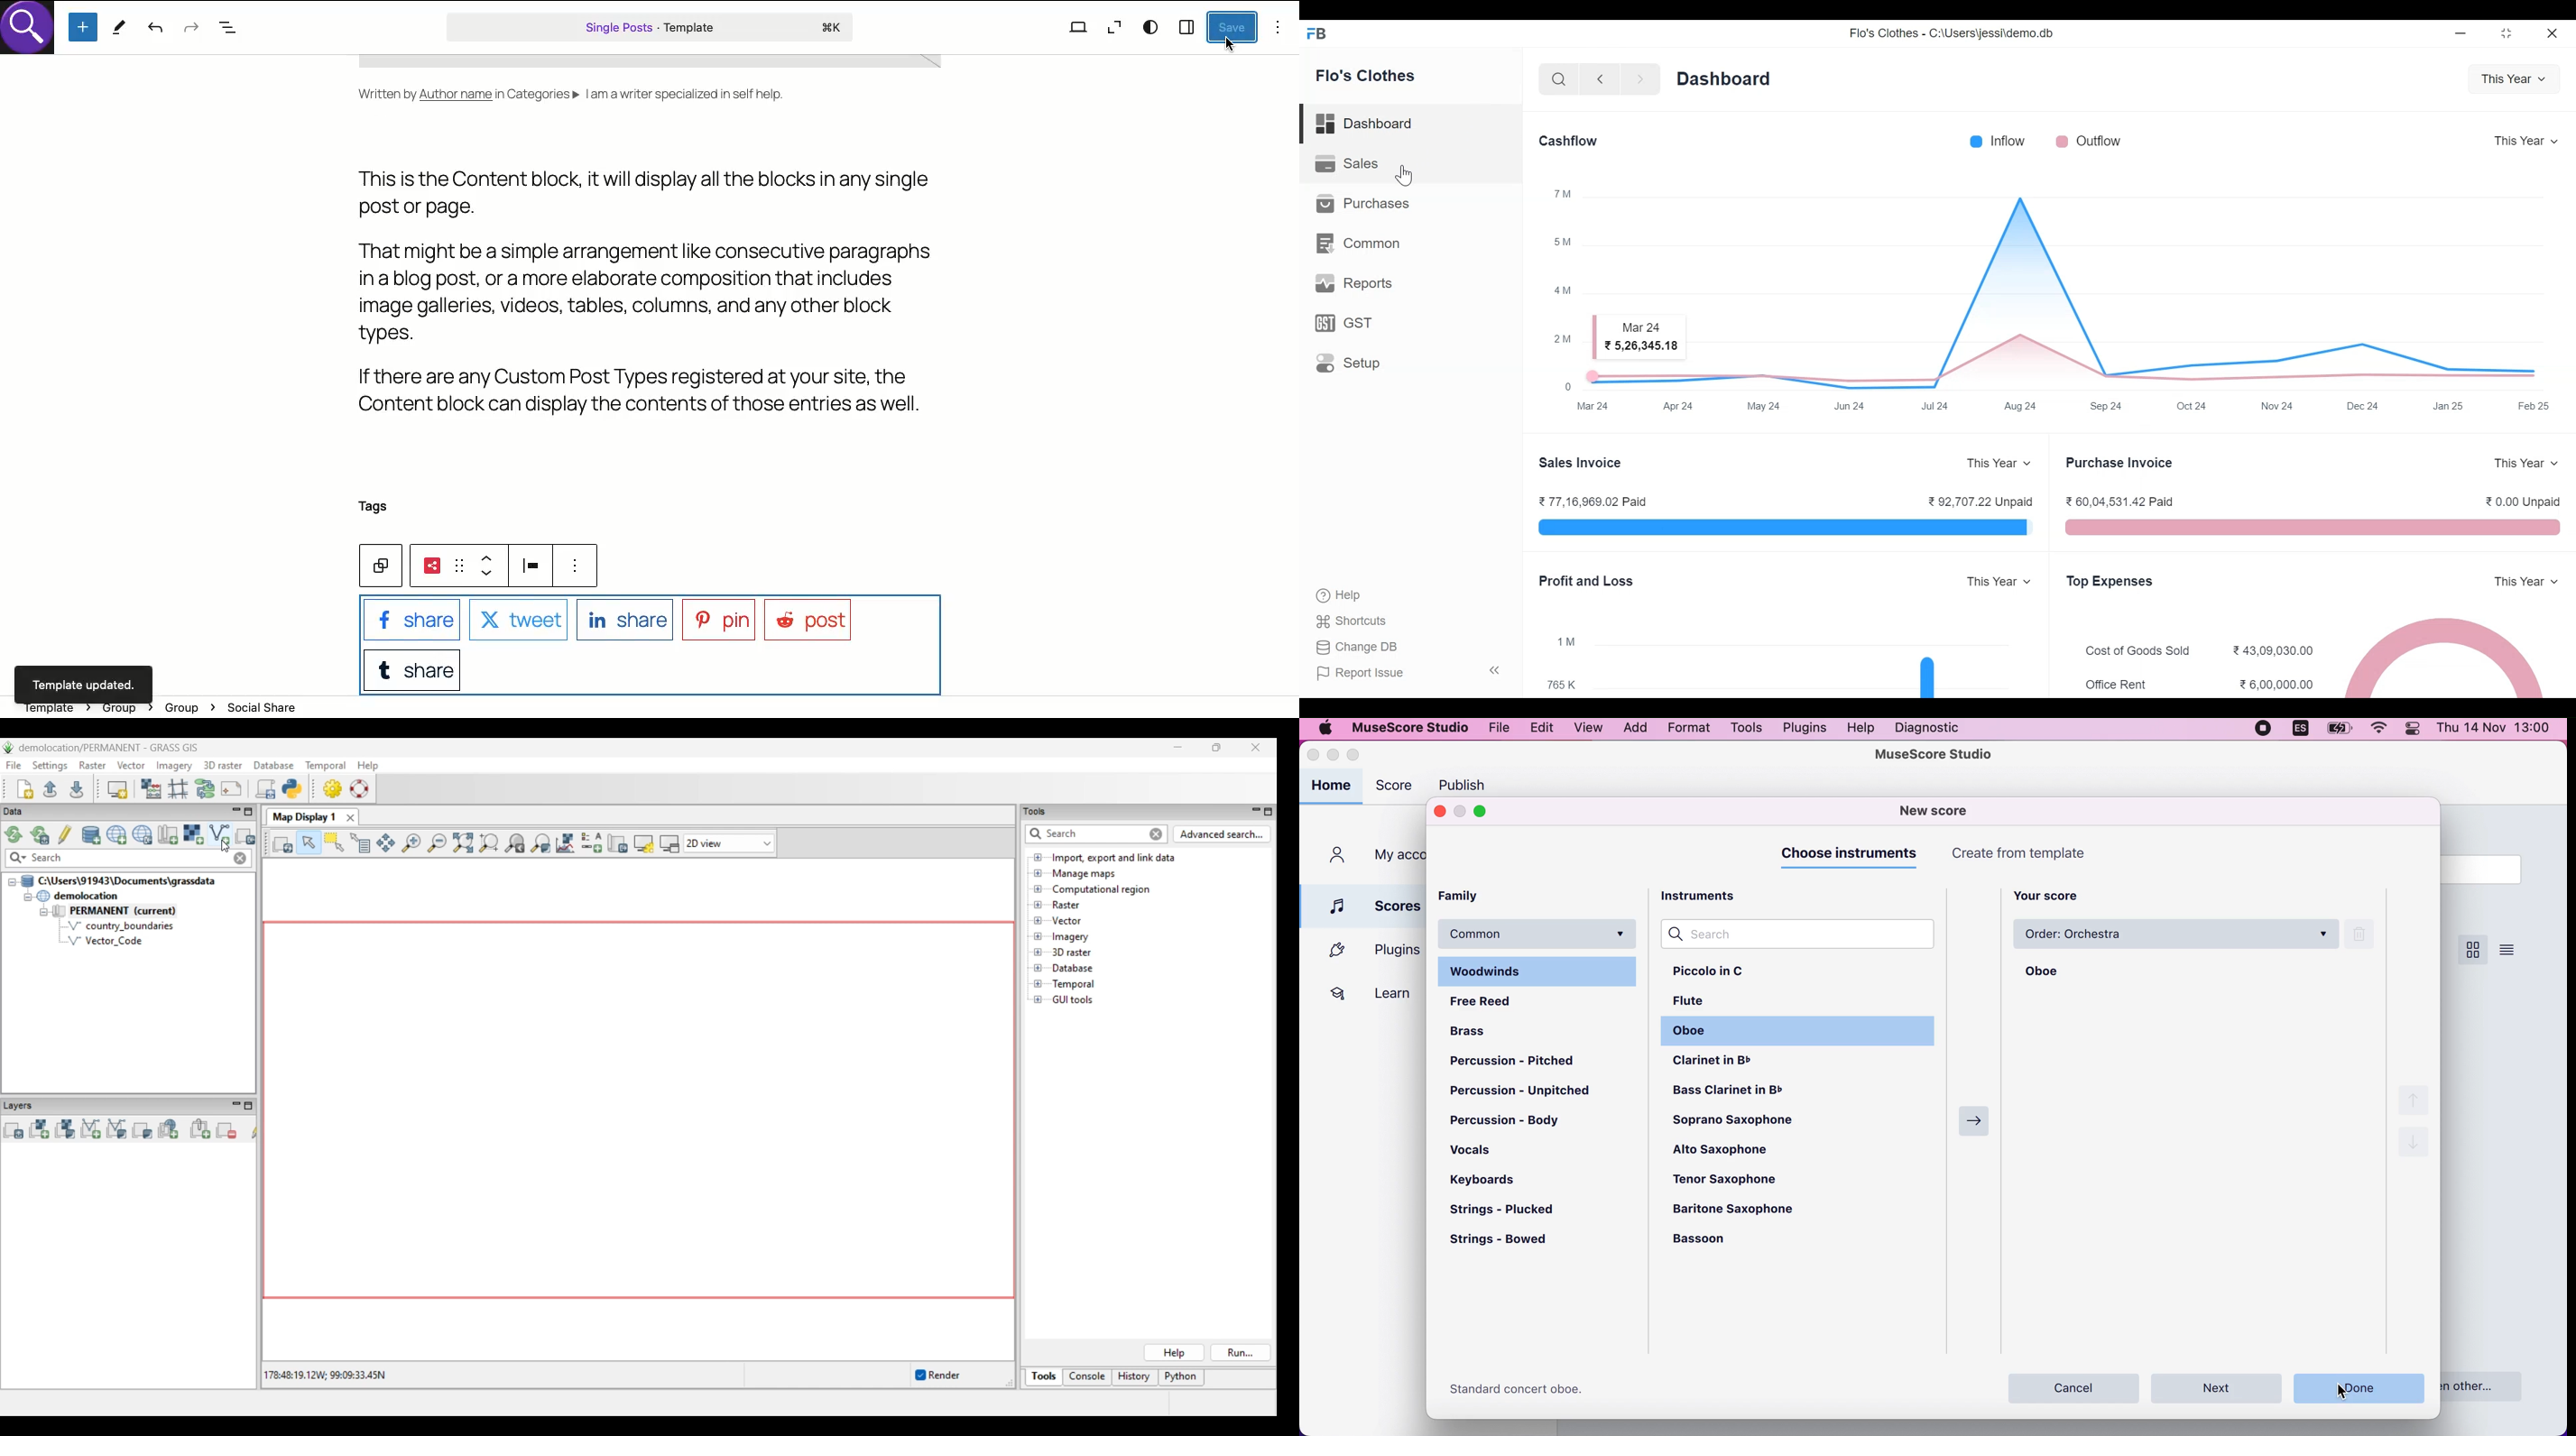  What do you see at coordinates (2491, 1385) in the screenshot?
I see `open other` at bounding box center [2491, 1385].